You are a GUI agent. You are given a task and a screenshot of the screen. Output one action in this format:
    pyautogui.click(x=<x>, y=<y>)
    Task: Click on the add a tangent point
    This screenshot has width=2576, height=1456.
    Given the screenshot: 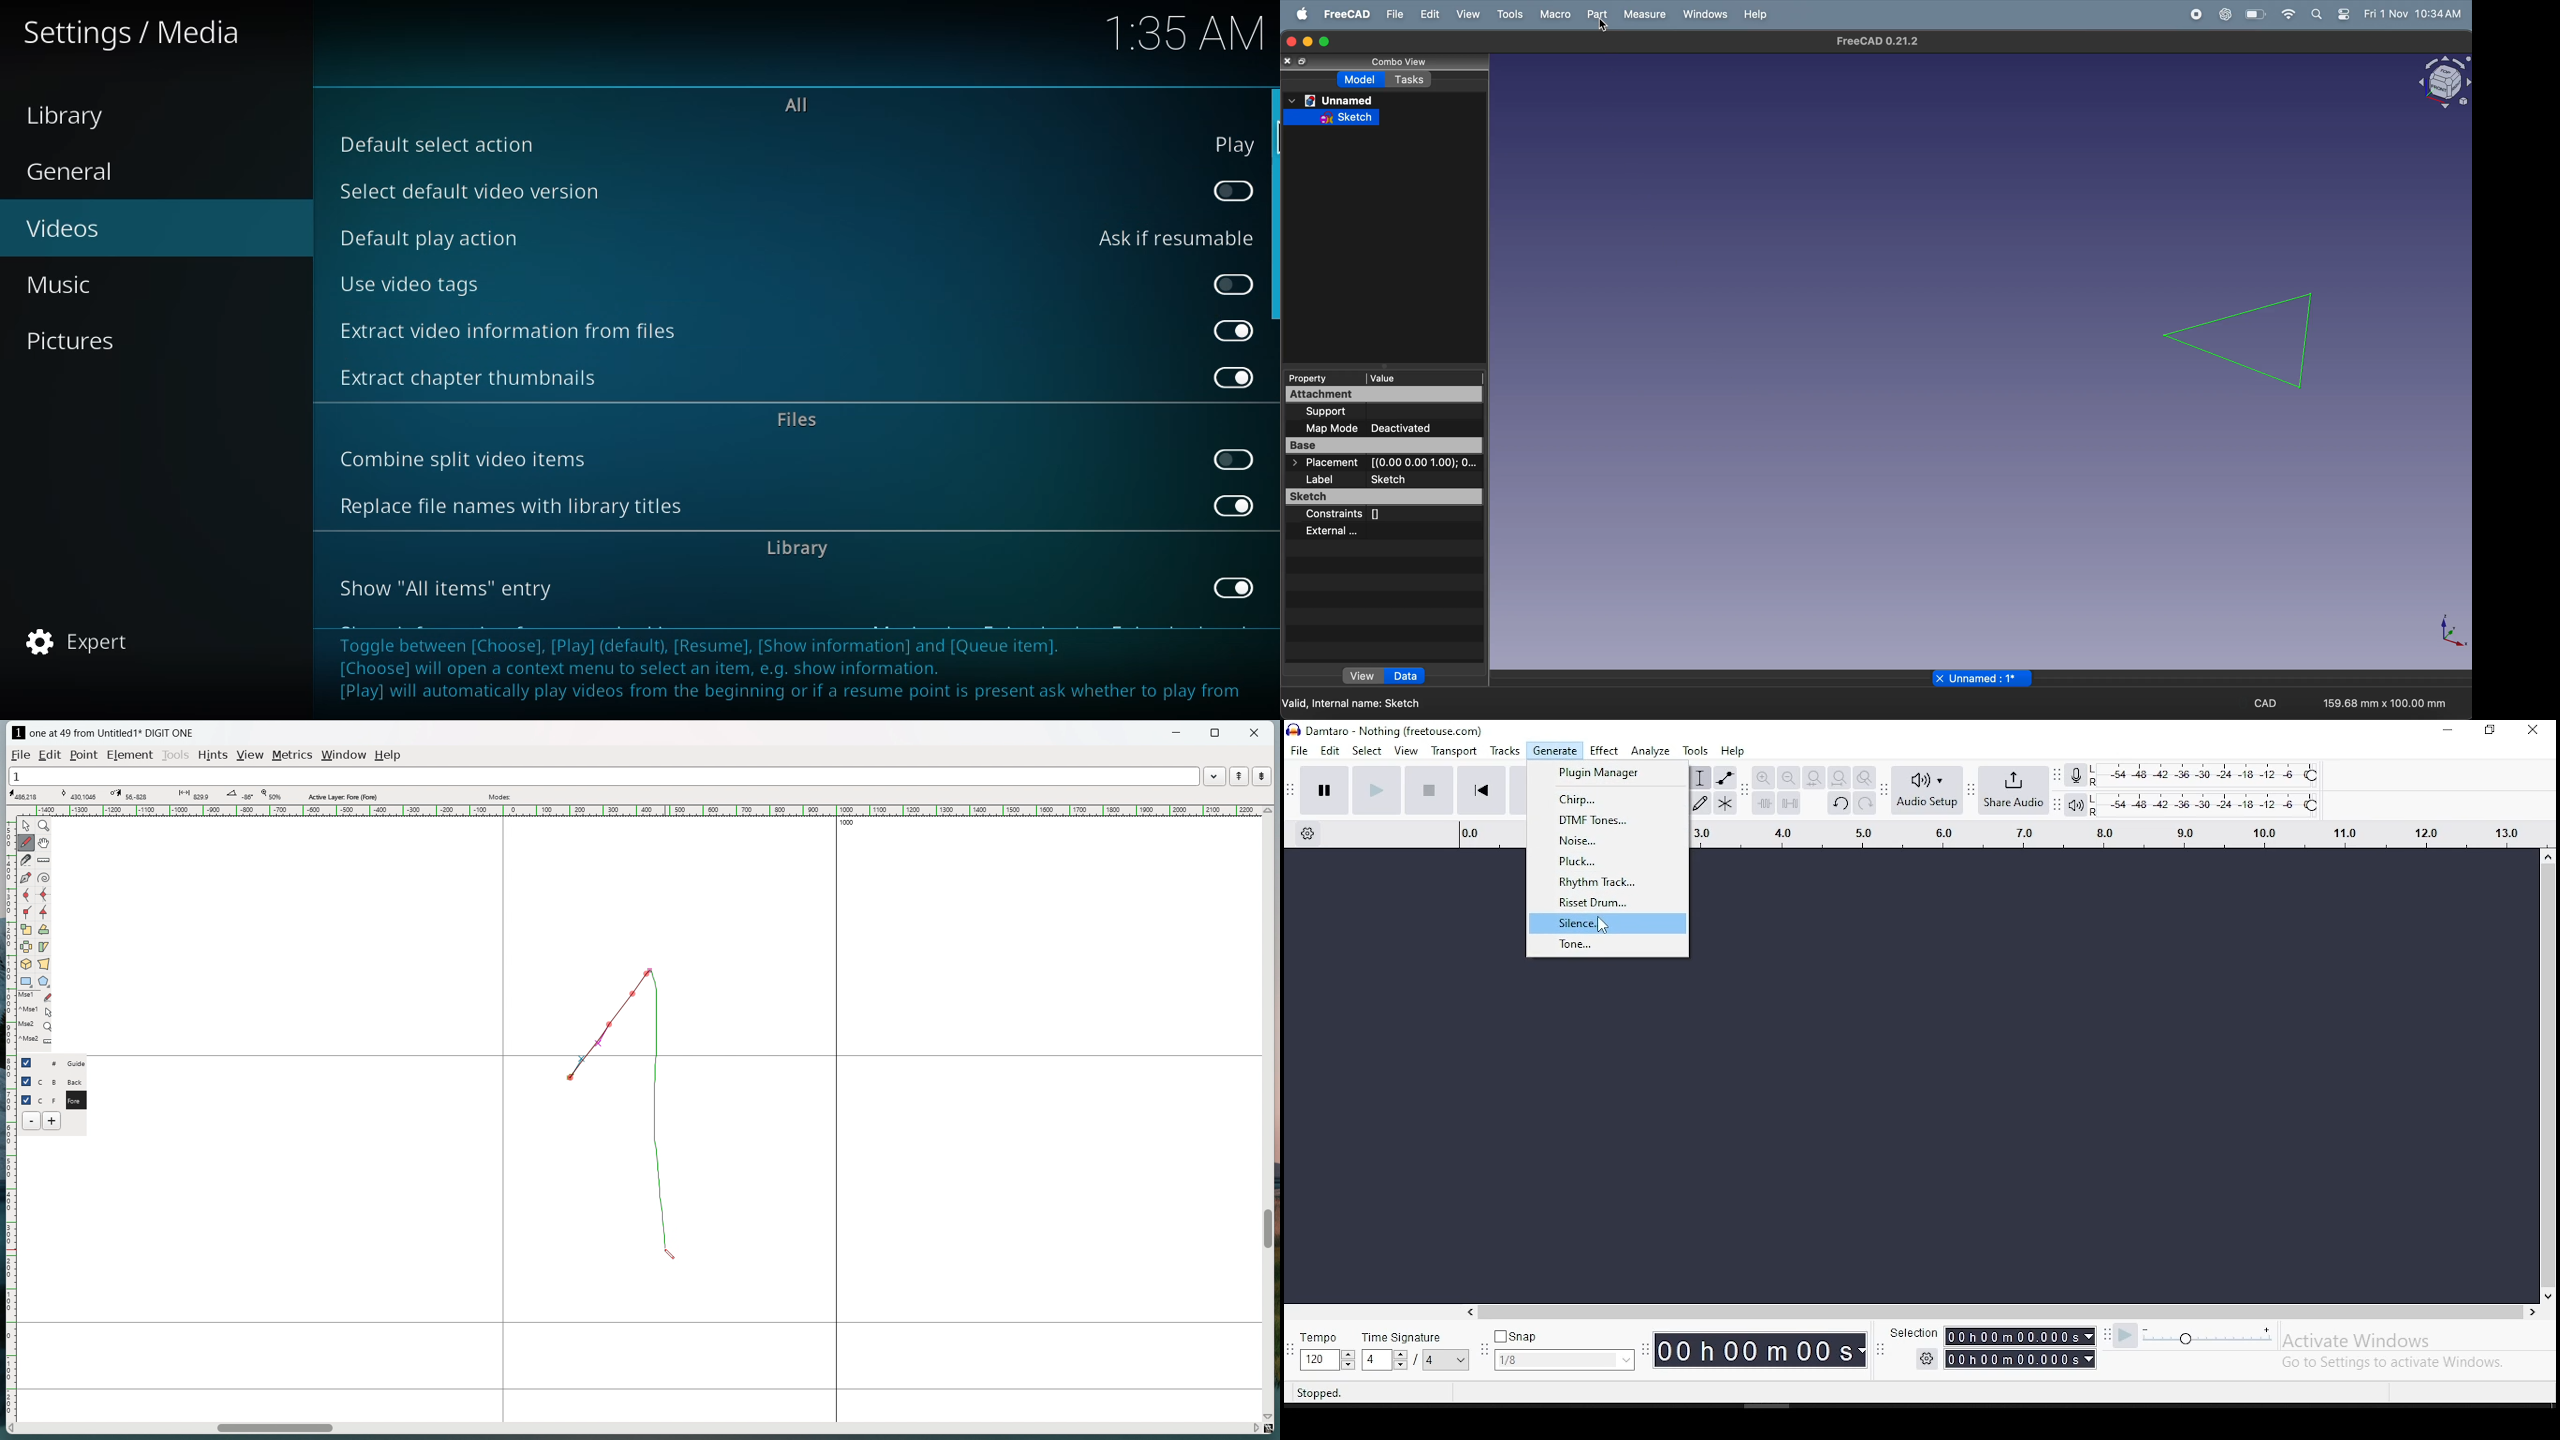 What is the action you would take?
    pyautogui.click(x=43, y=912)
    